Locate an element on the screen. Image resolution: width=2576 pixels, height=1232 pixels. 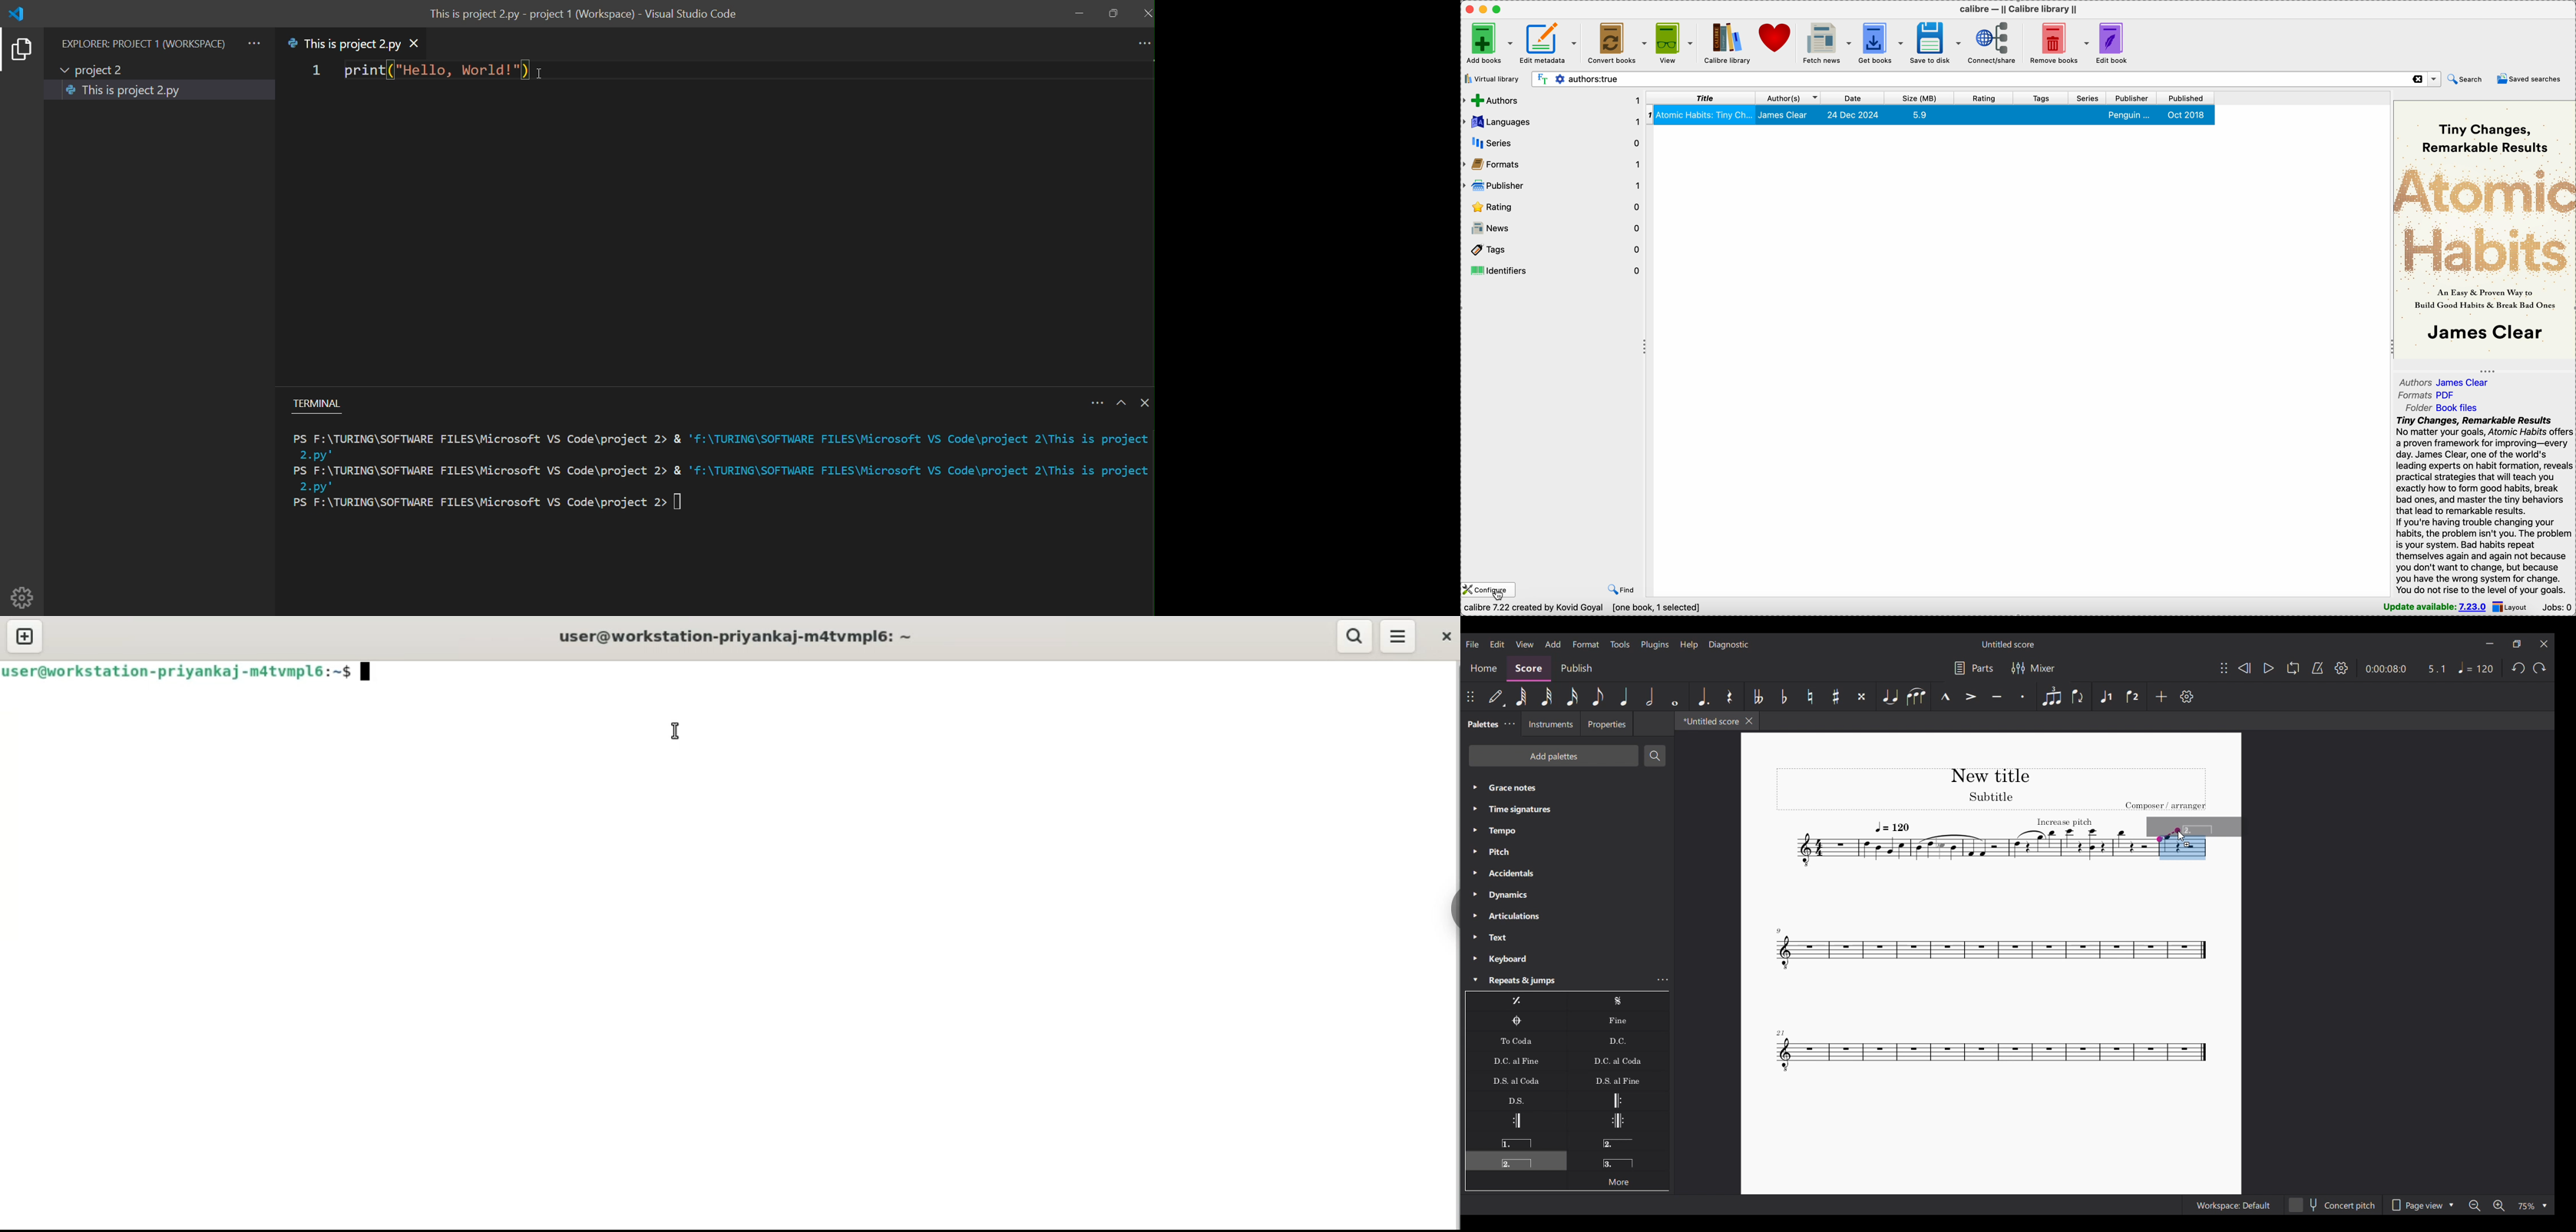
Show in smaller tab is located at coordinates (2517, 644).